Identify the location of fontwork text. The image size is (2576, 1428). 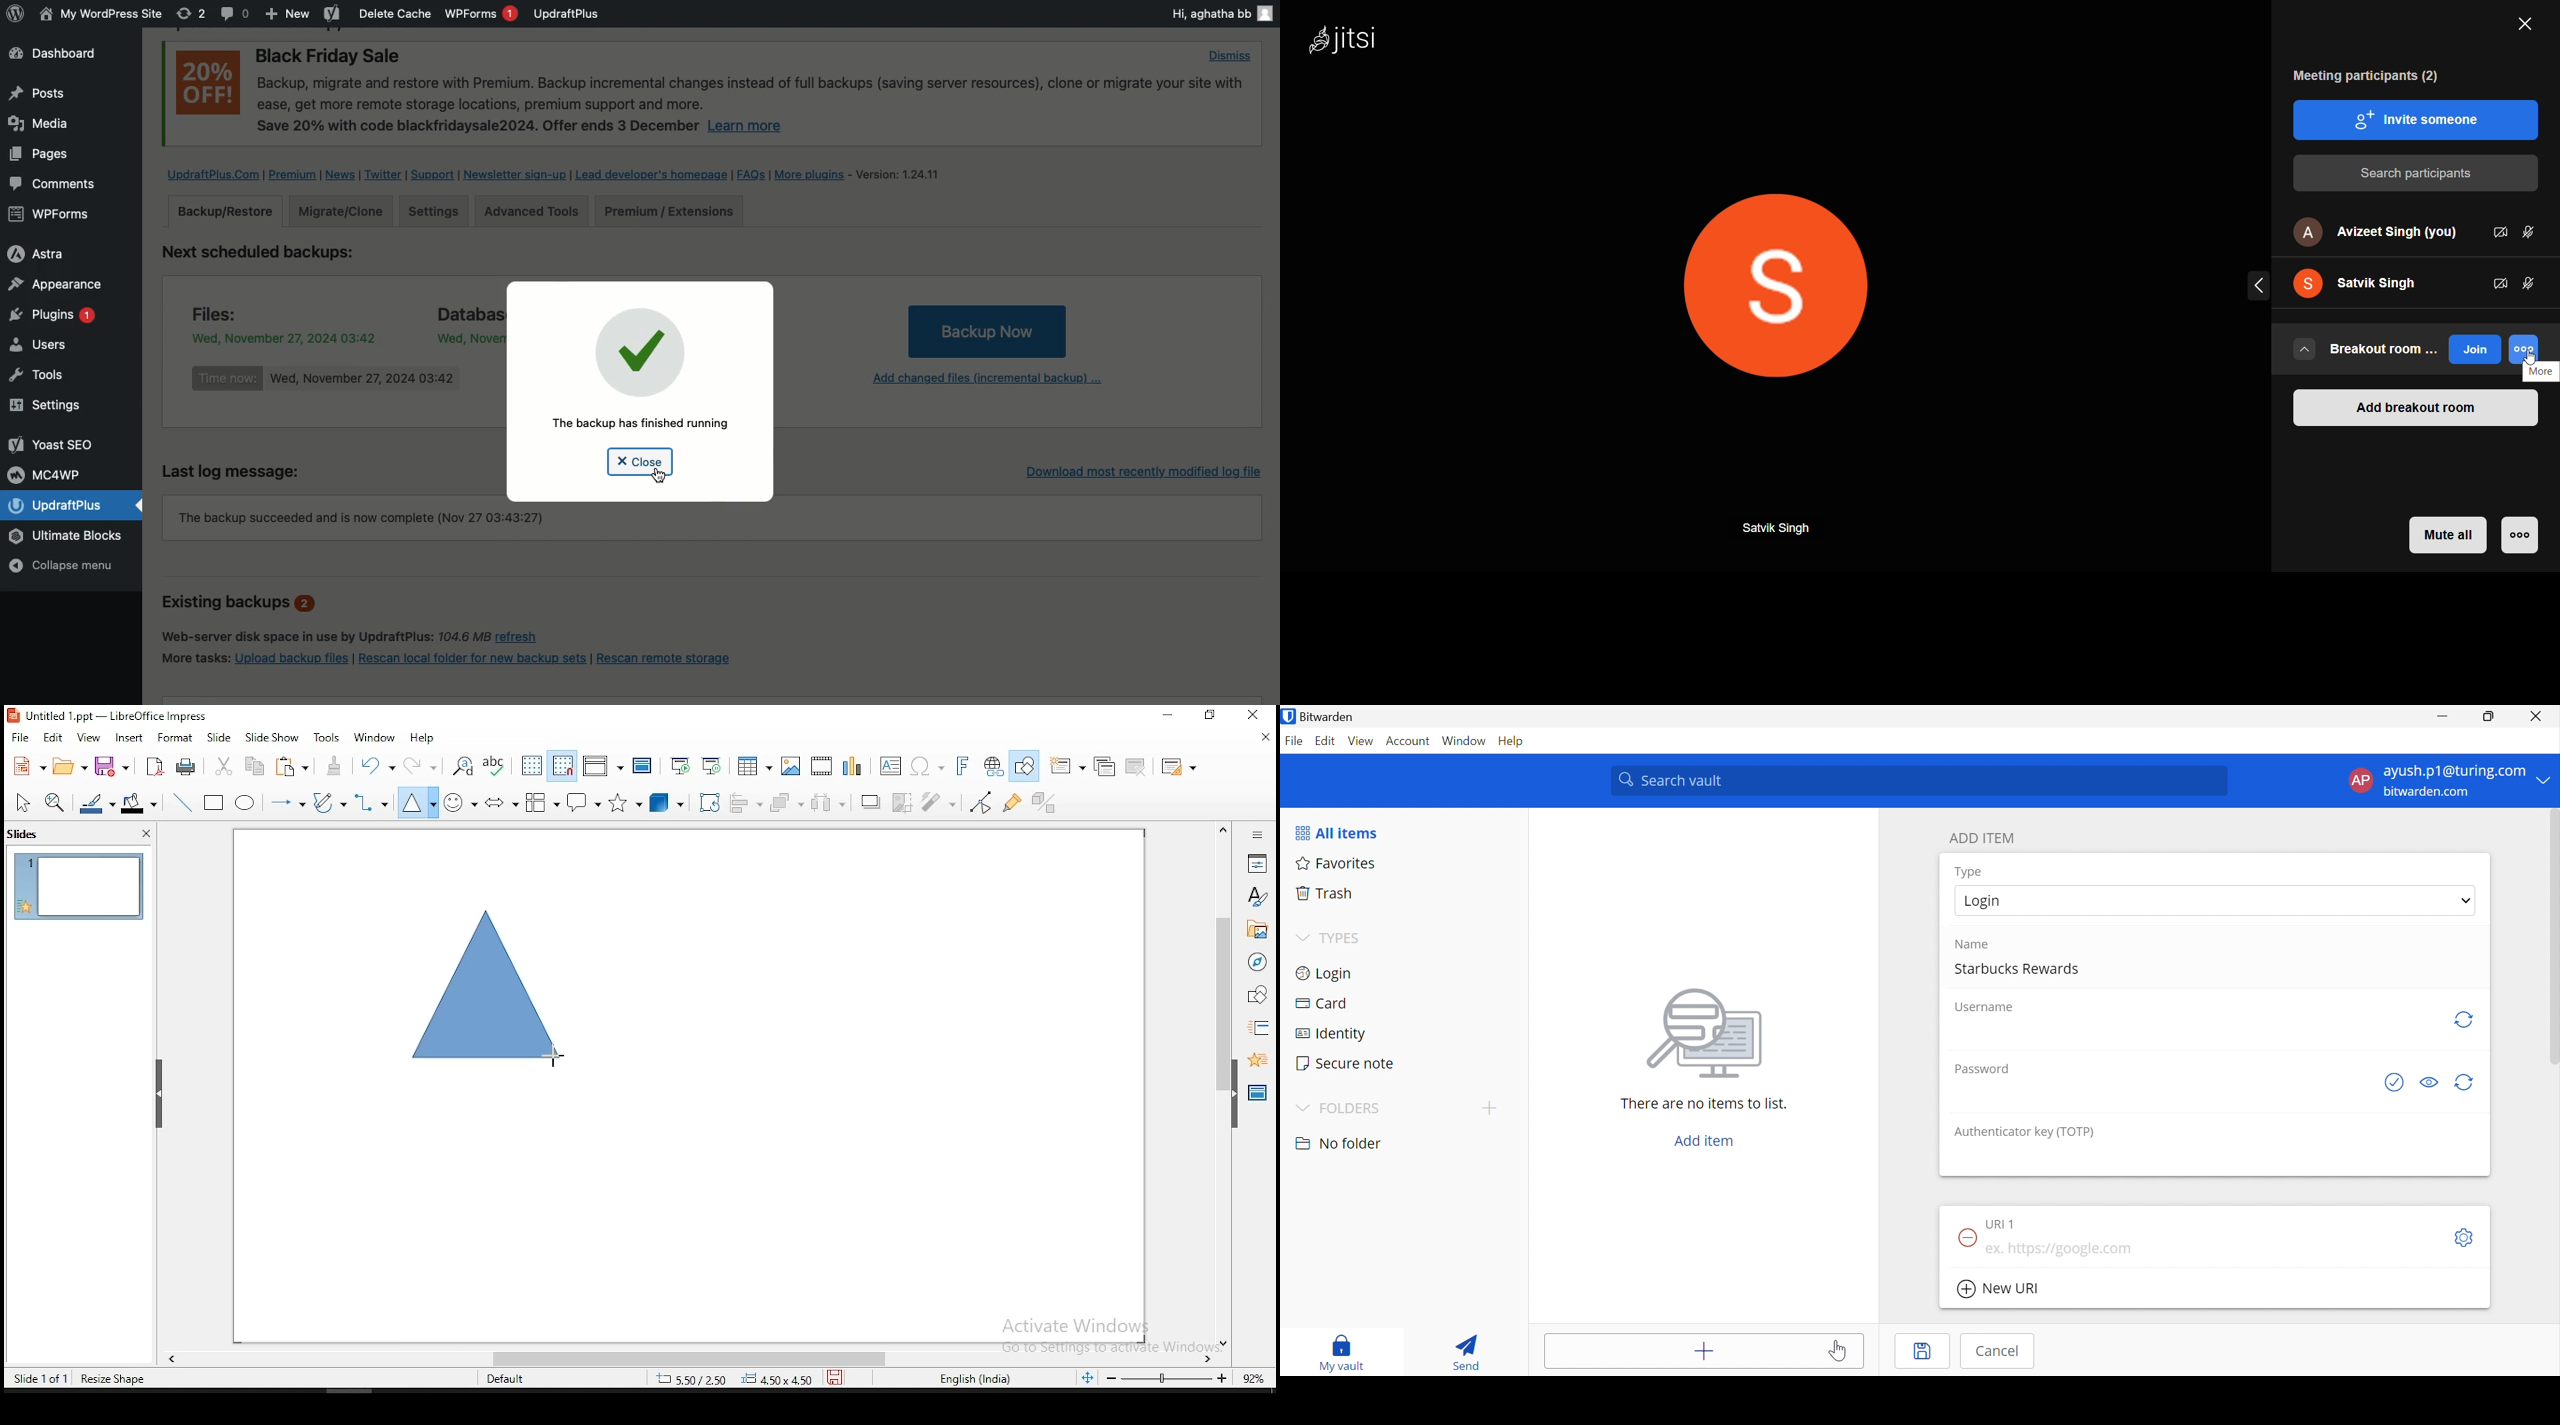
(956, 766).